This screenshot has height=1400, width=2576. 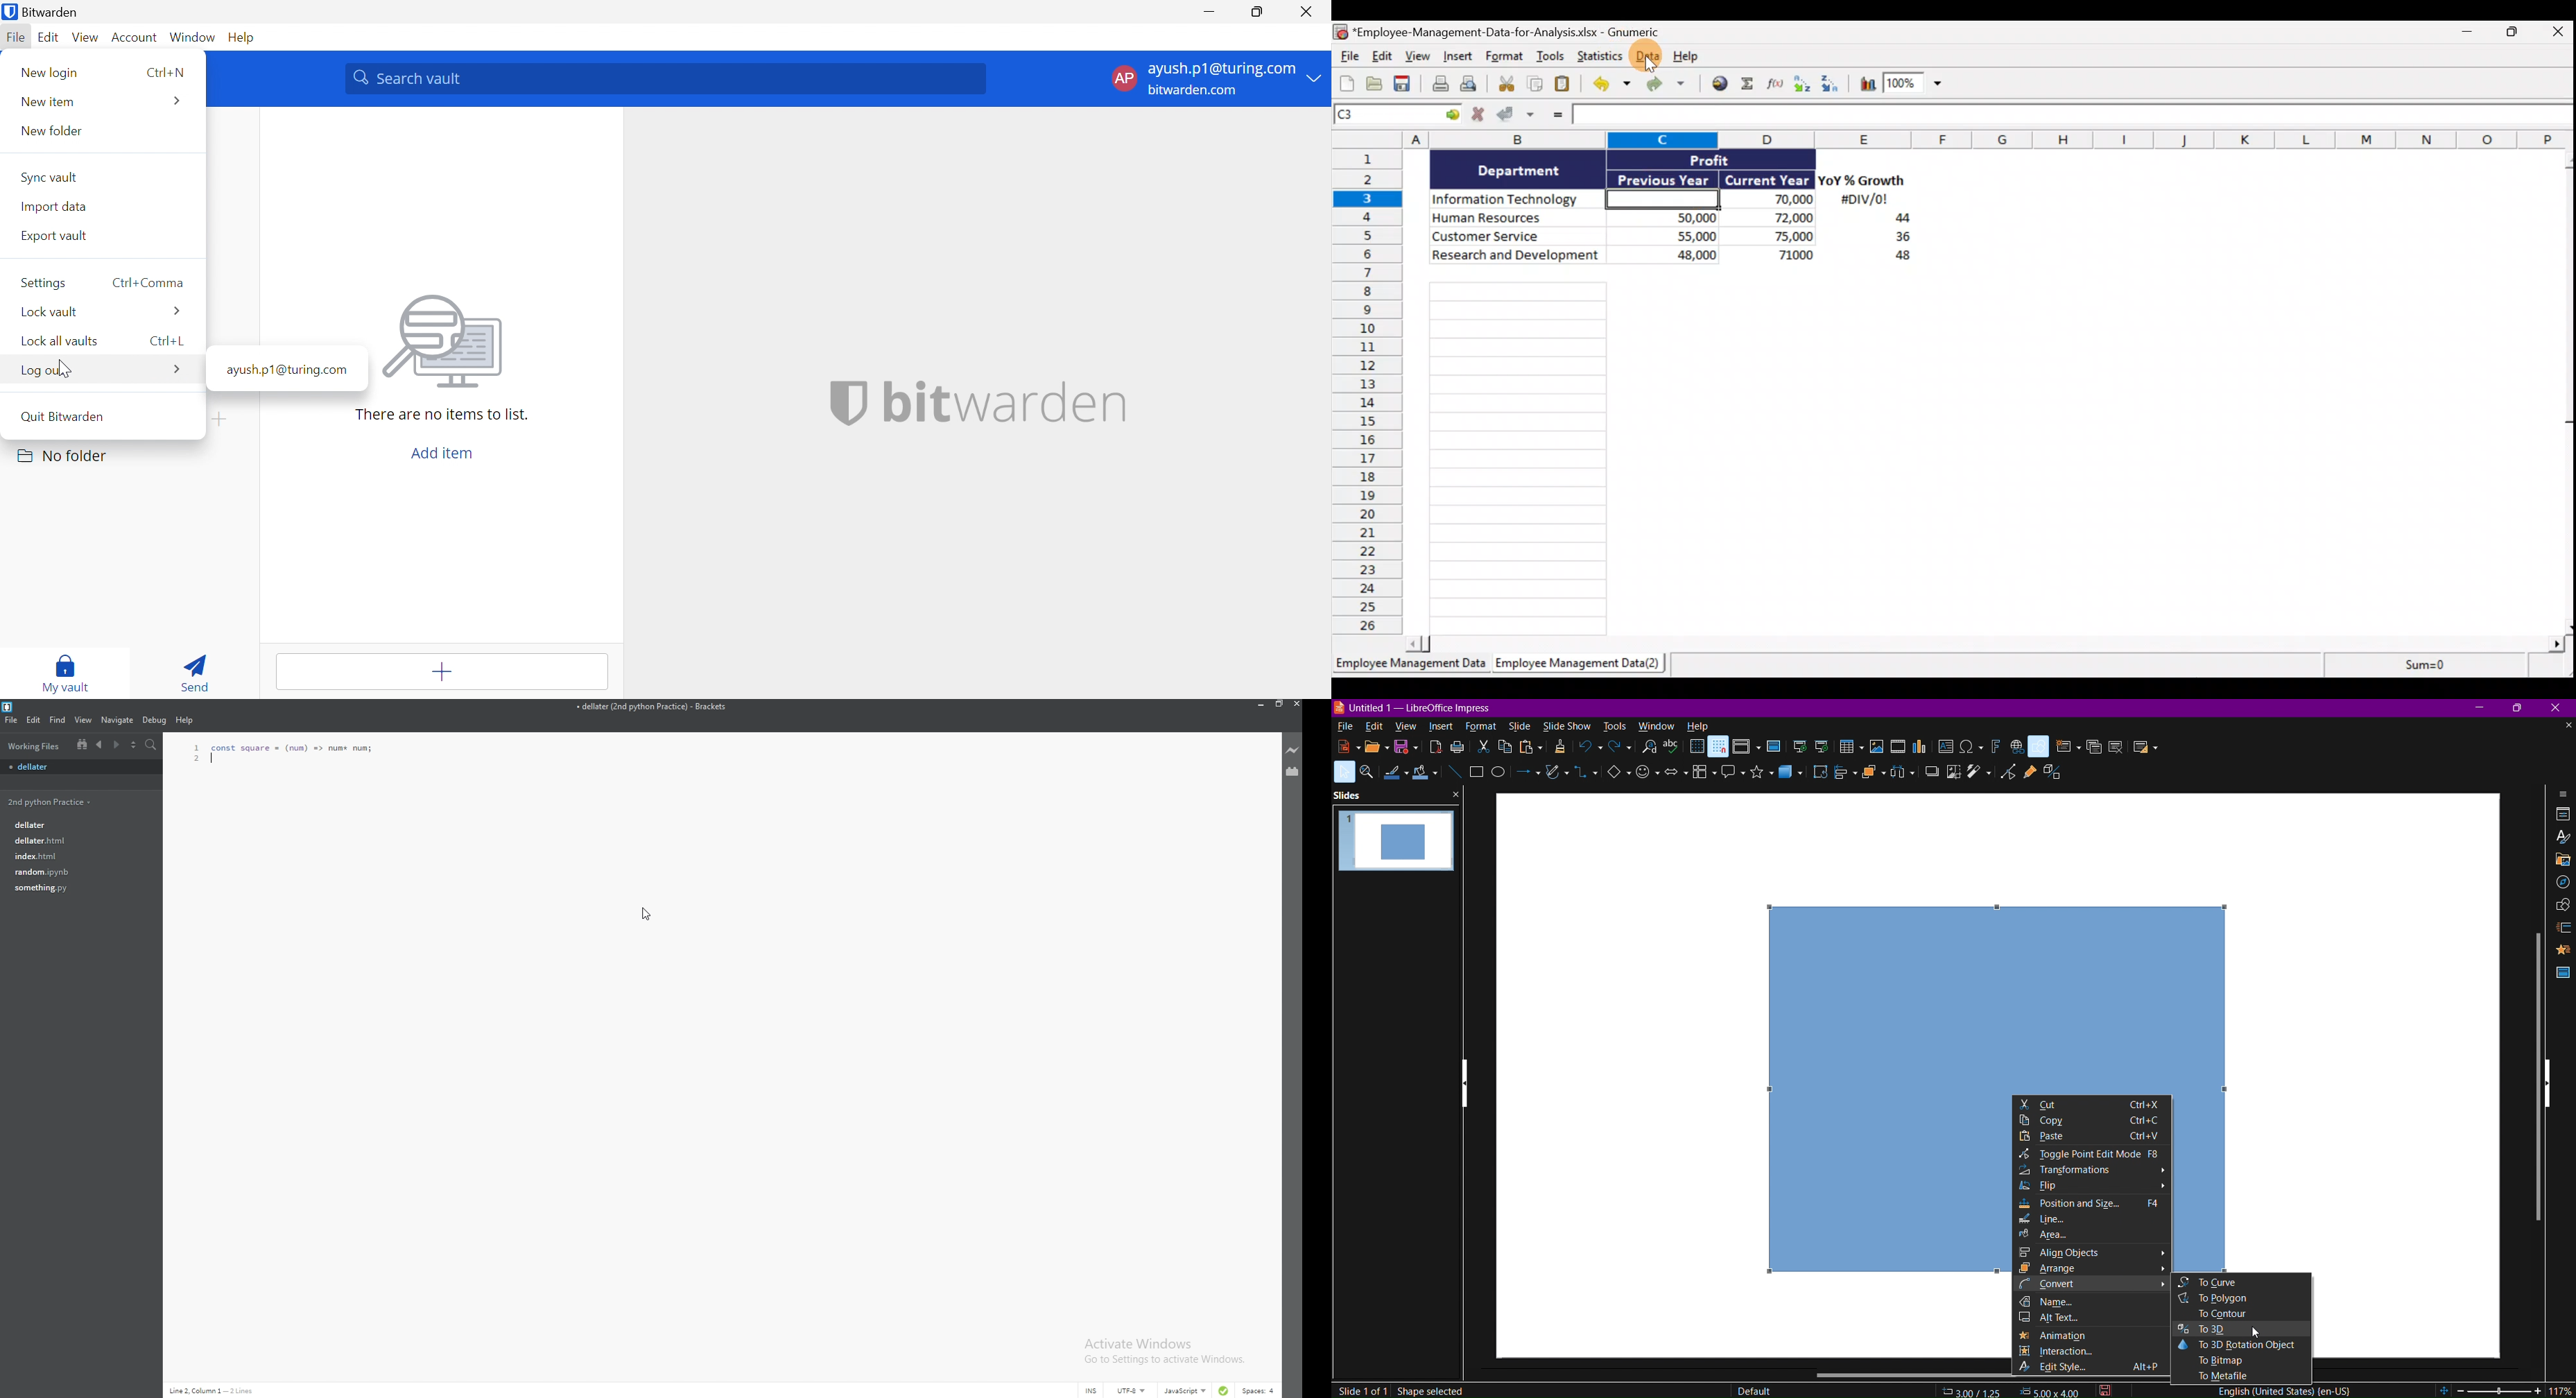 What do you see at coordinates (1982, 774) in the screenshot?
I see `Filter` at bounding box center [1982, 774].